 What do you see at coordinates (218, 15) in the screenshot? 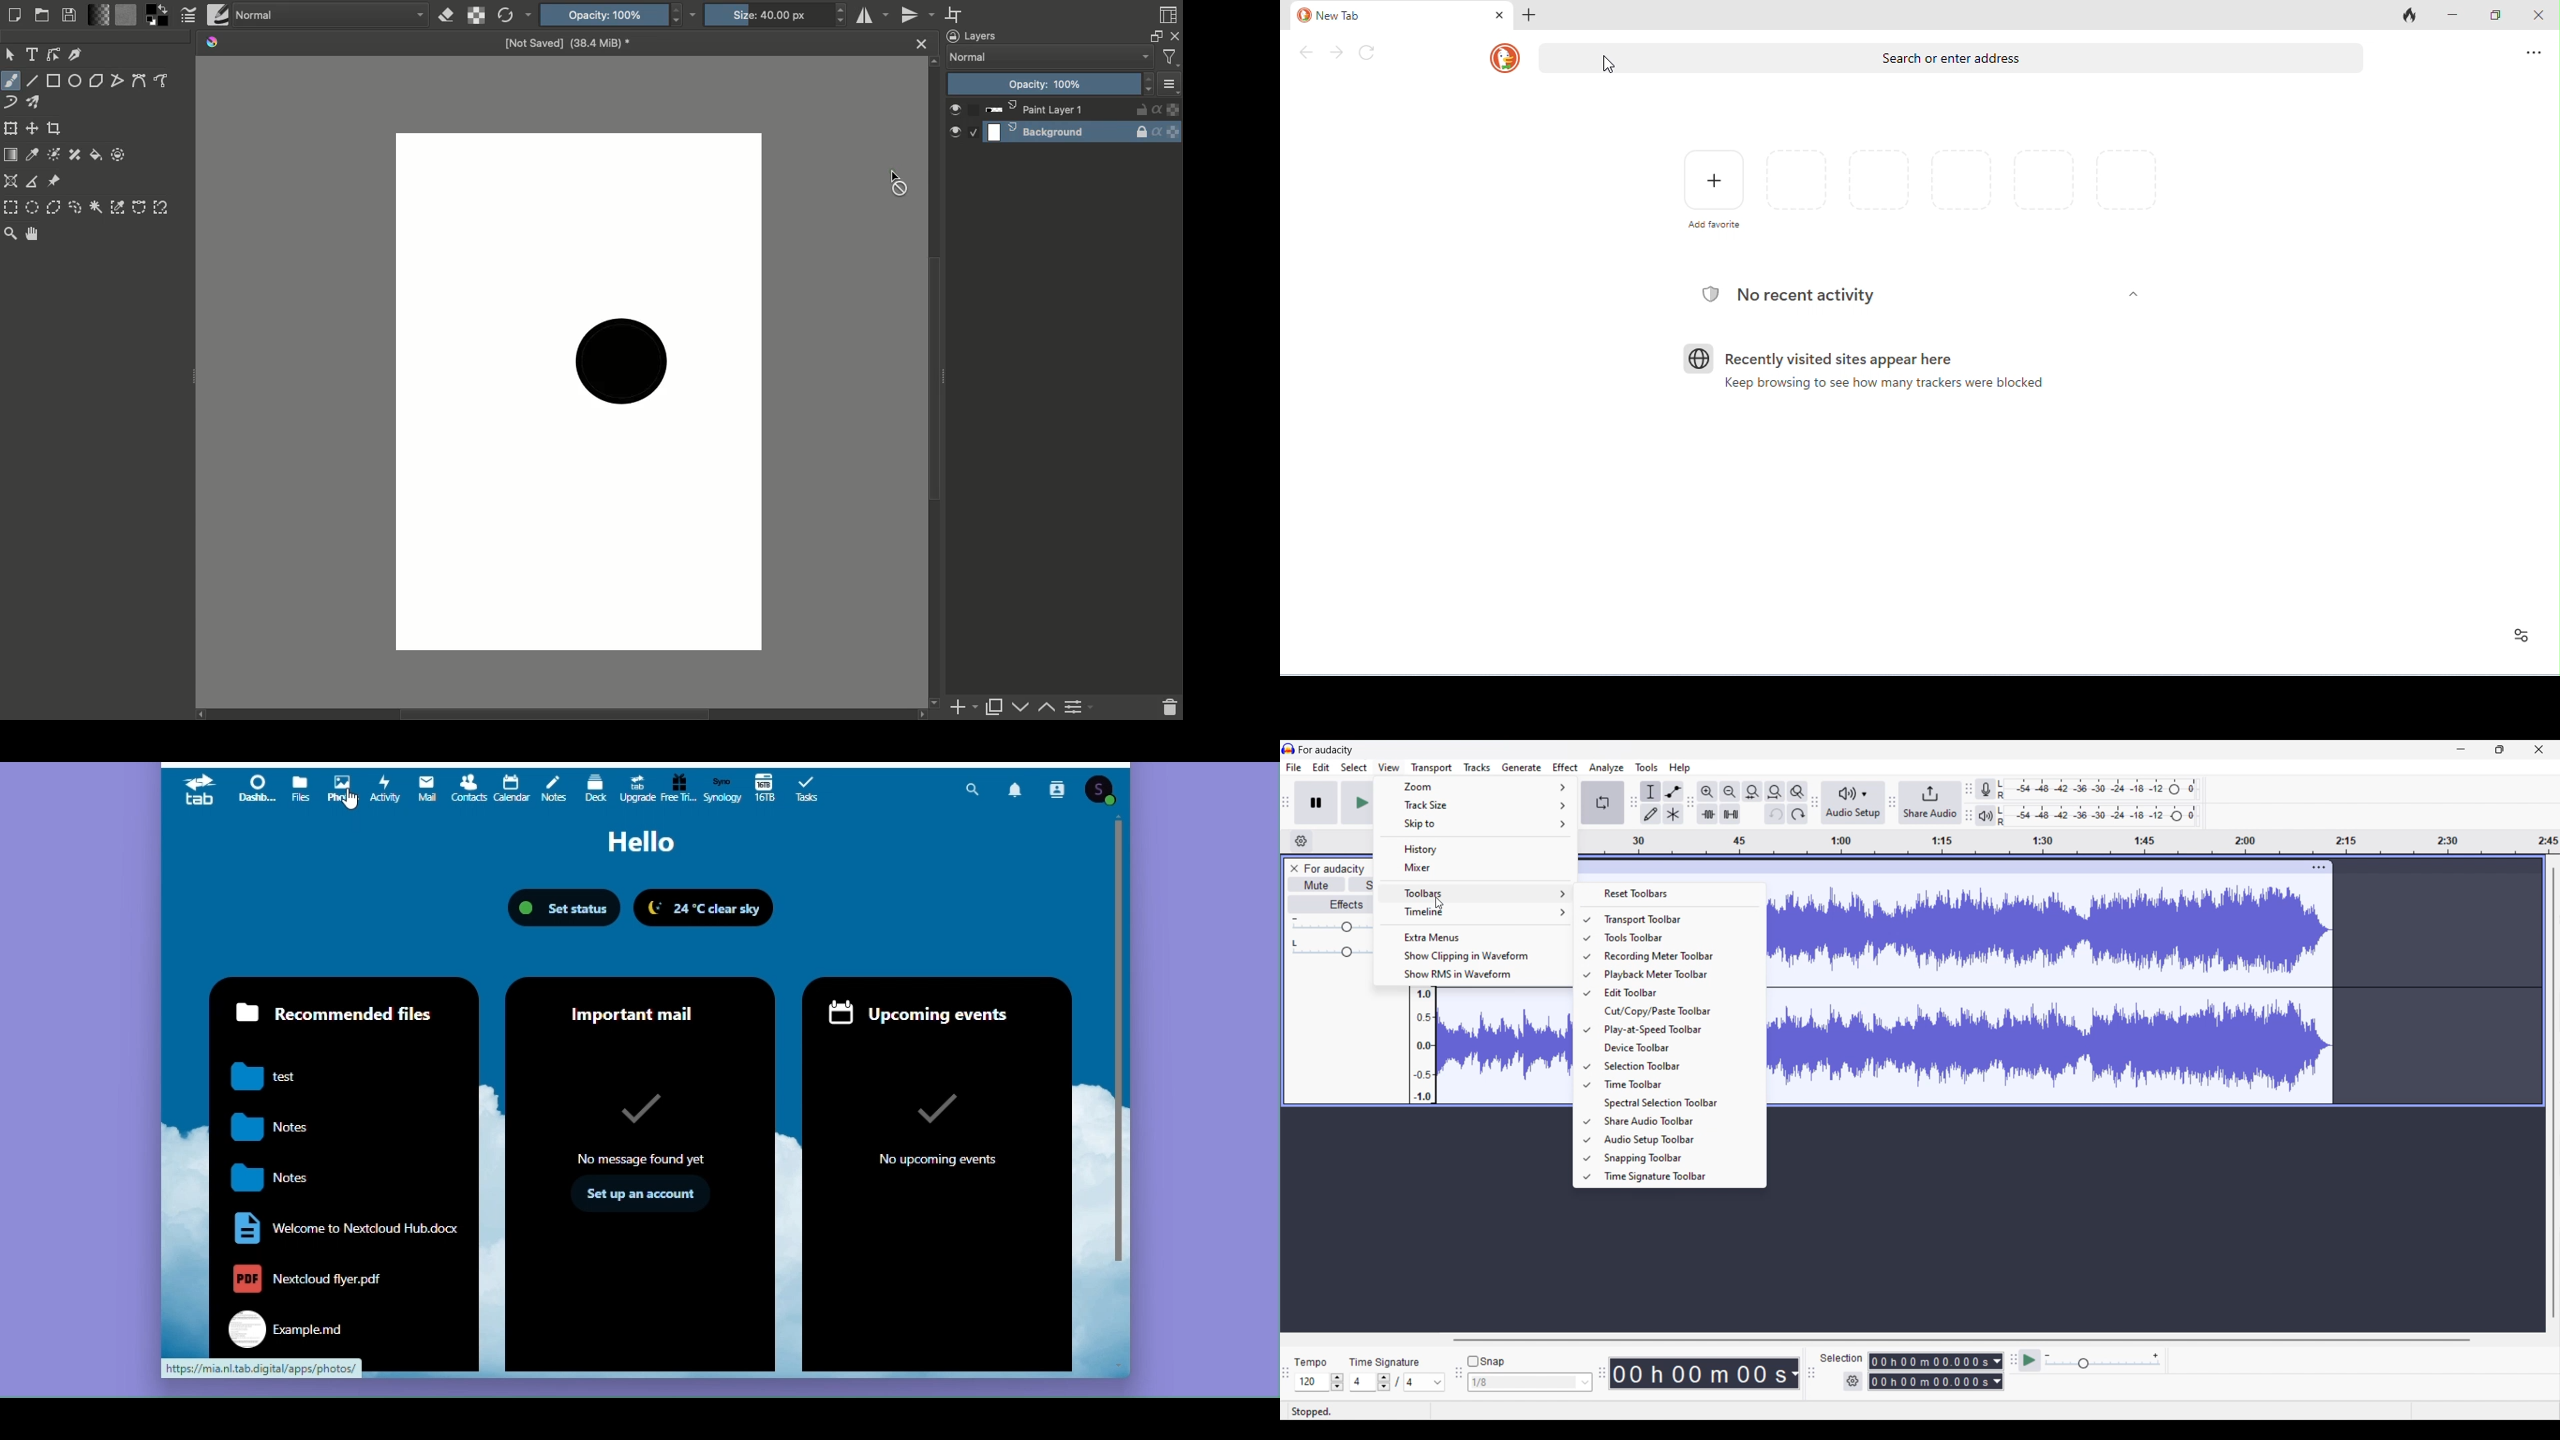
I see `Choose brush preset` at bounding box center [218, 15].